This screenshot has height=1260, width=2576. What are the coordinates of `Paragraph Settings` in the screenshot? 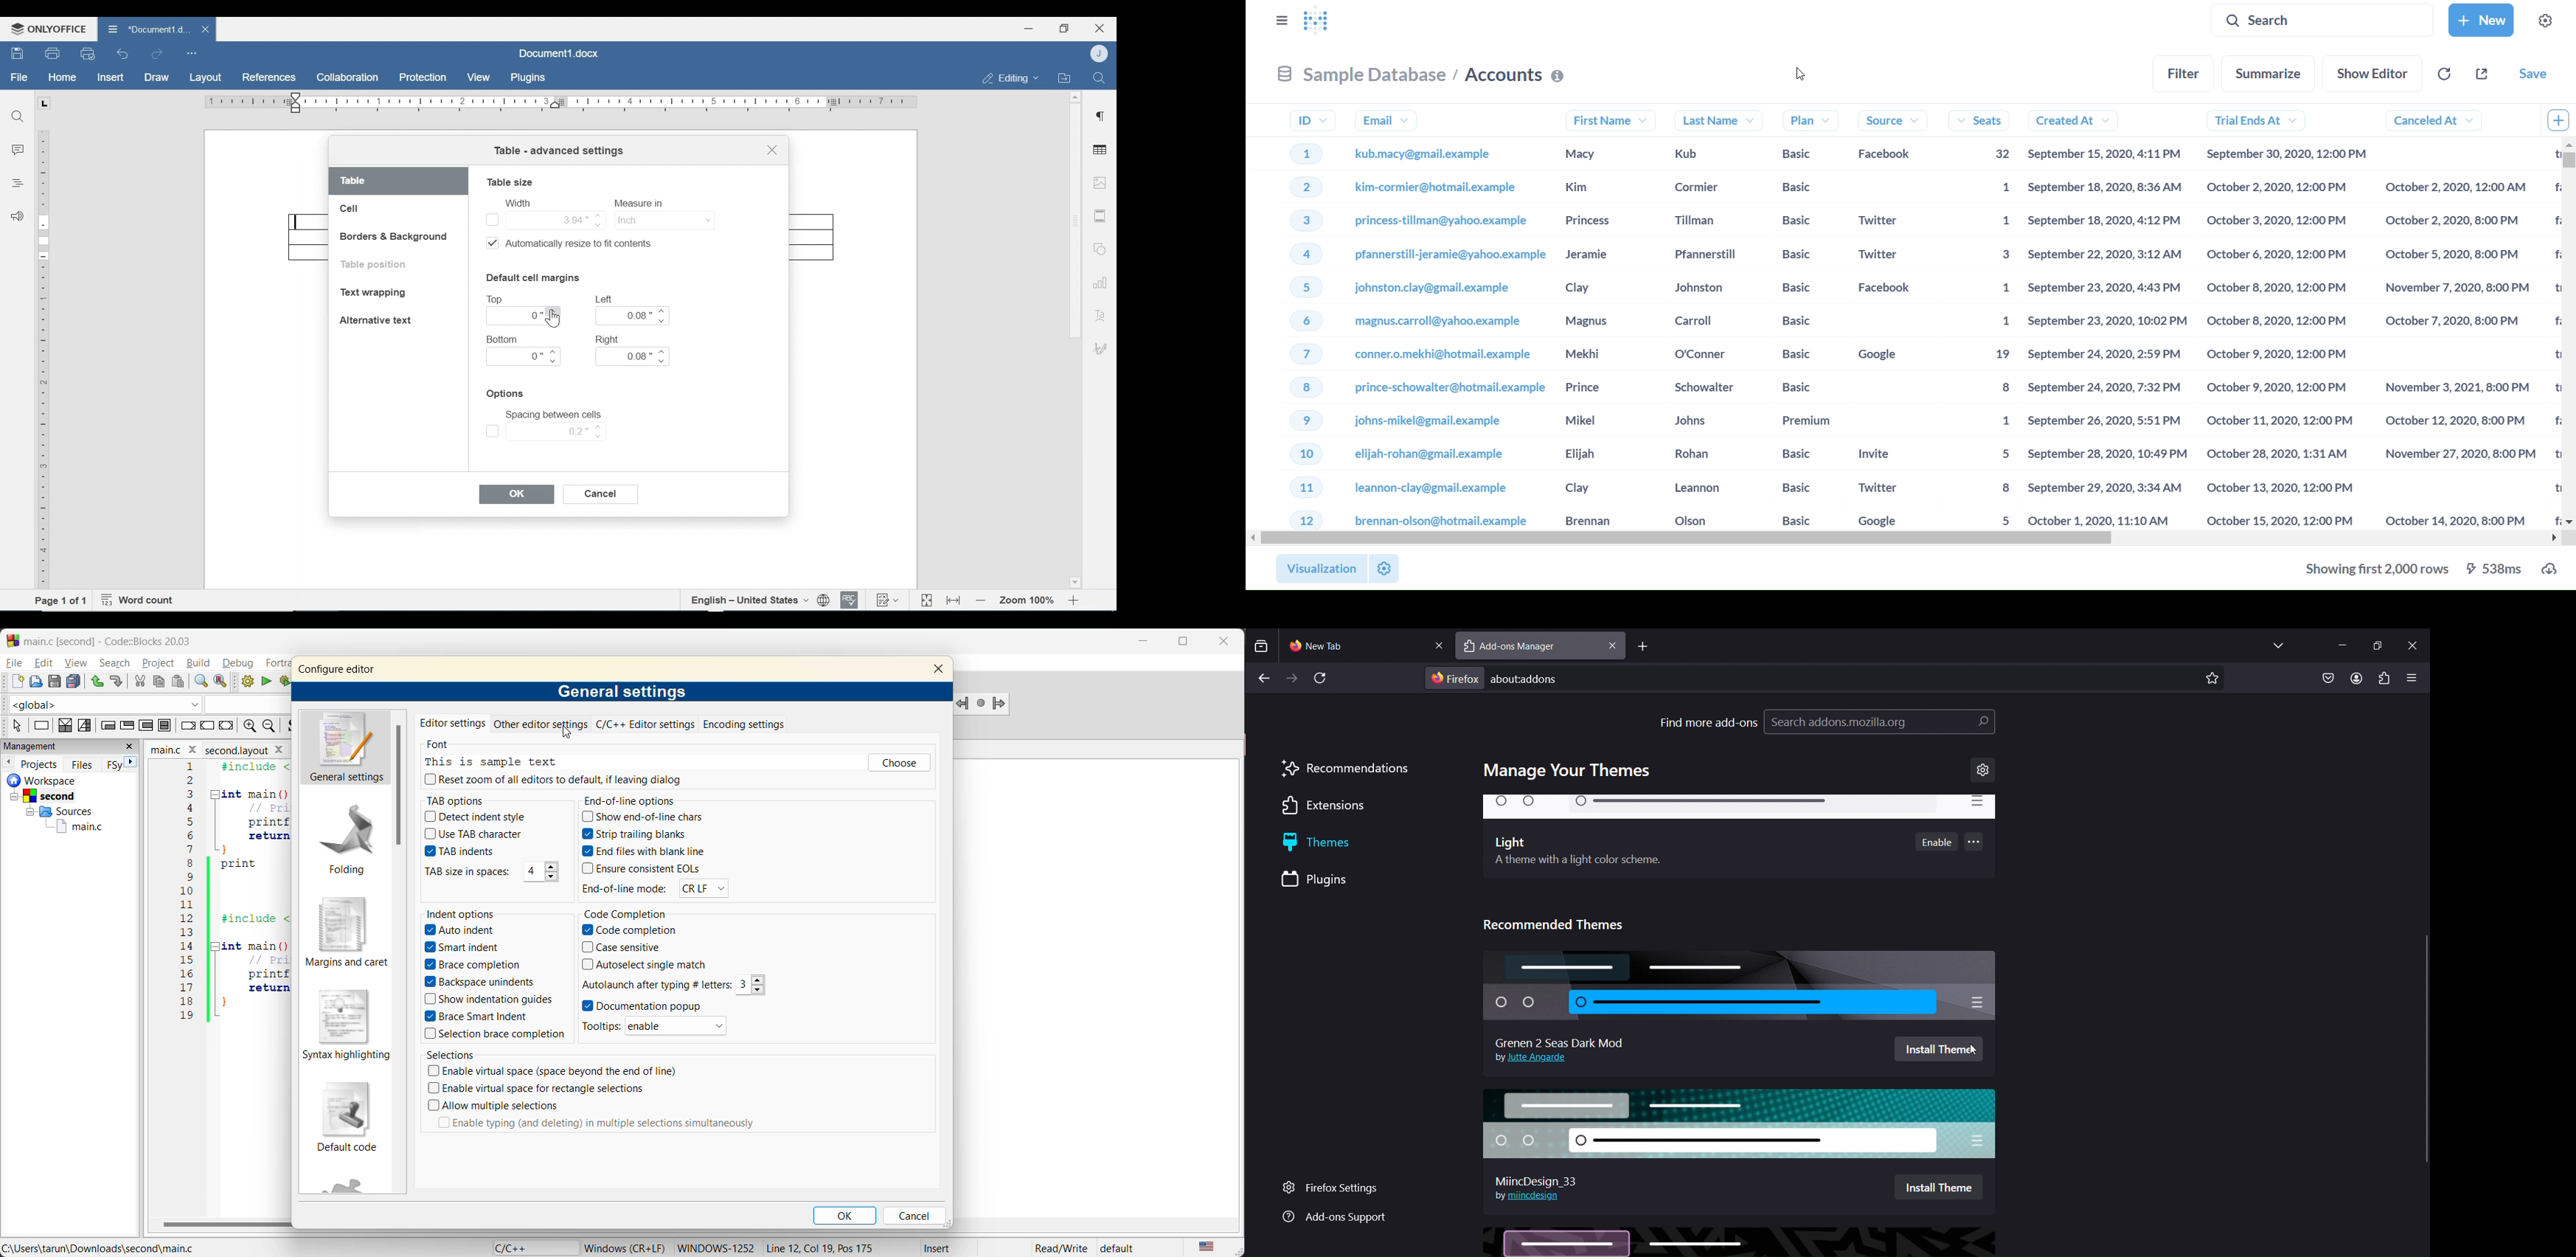 It's located at (1101, 115).